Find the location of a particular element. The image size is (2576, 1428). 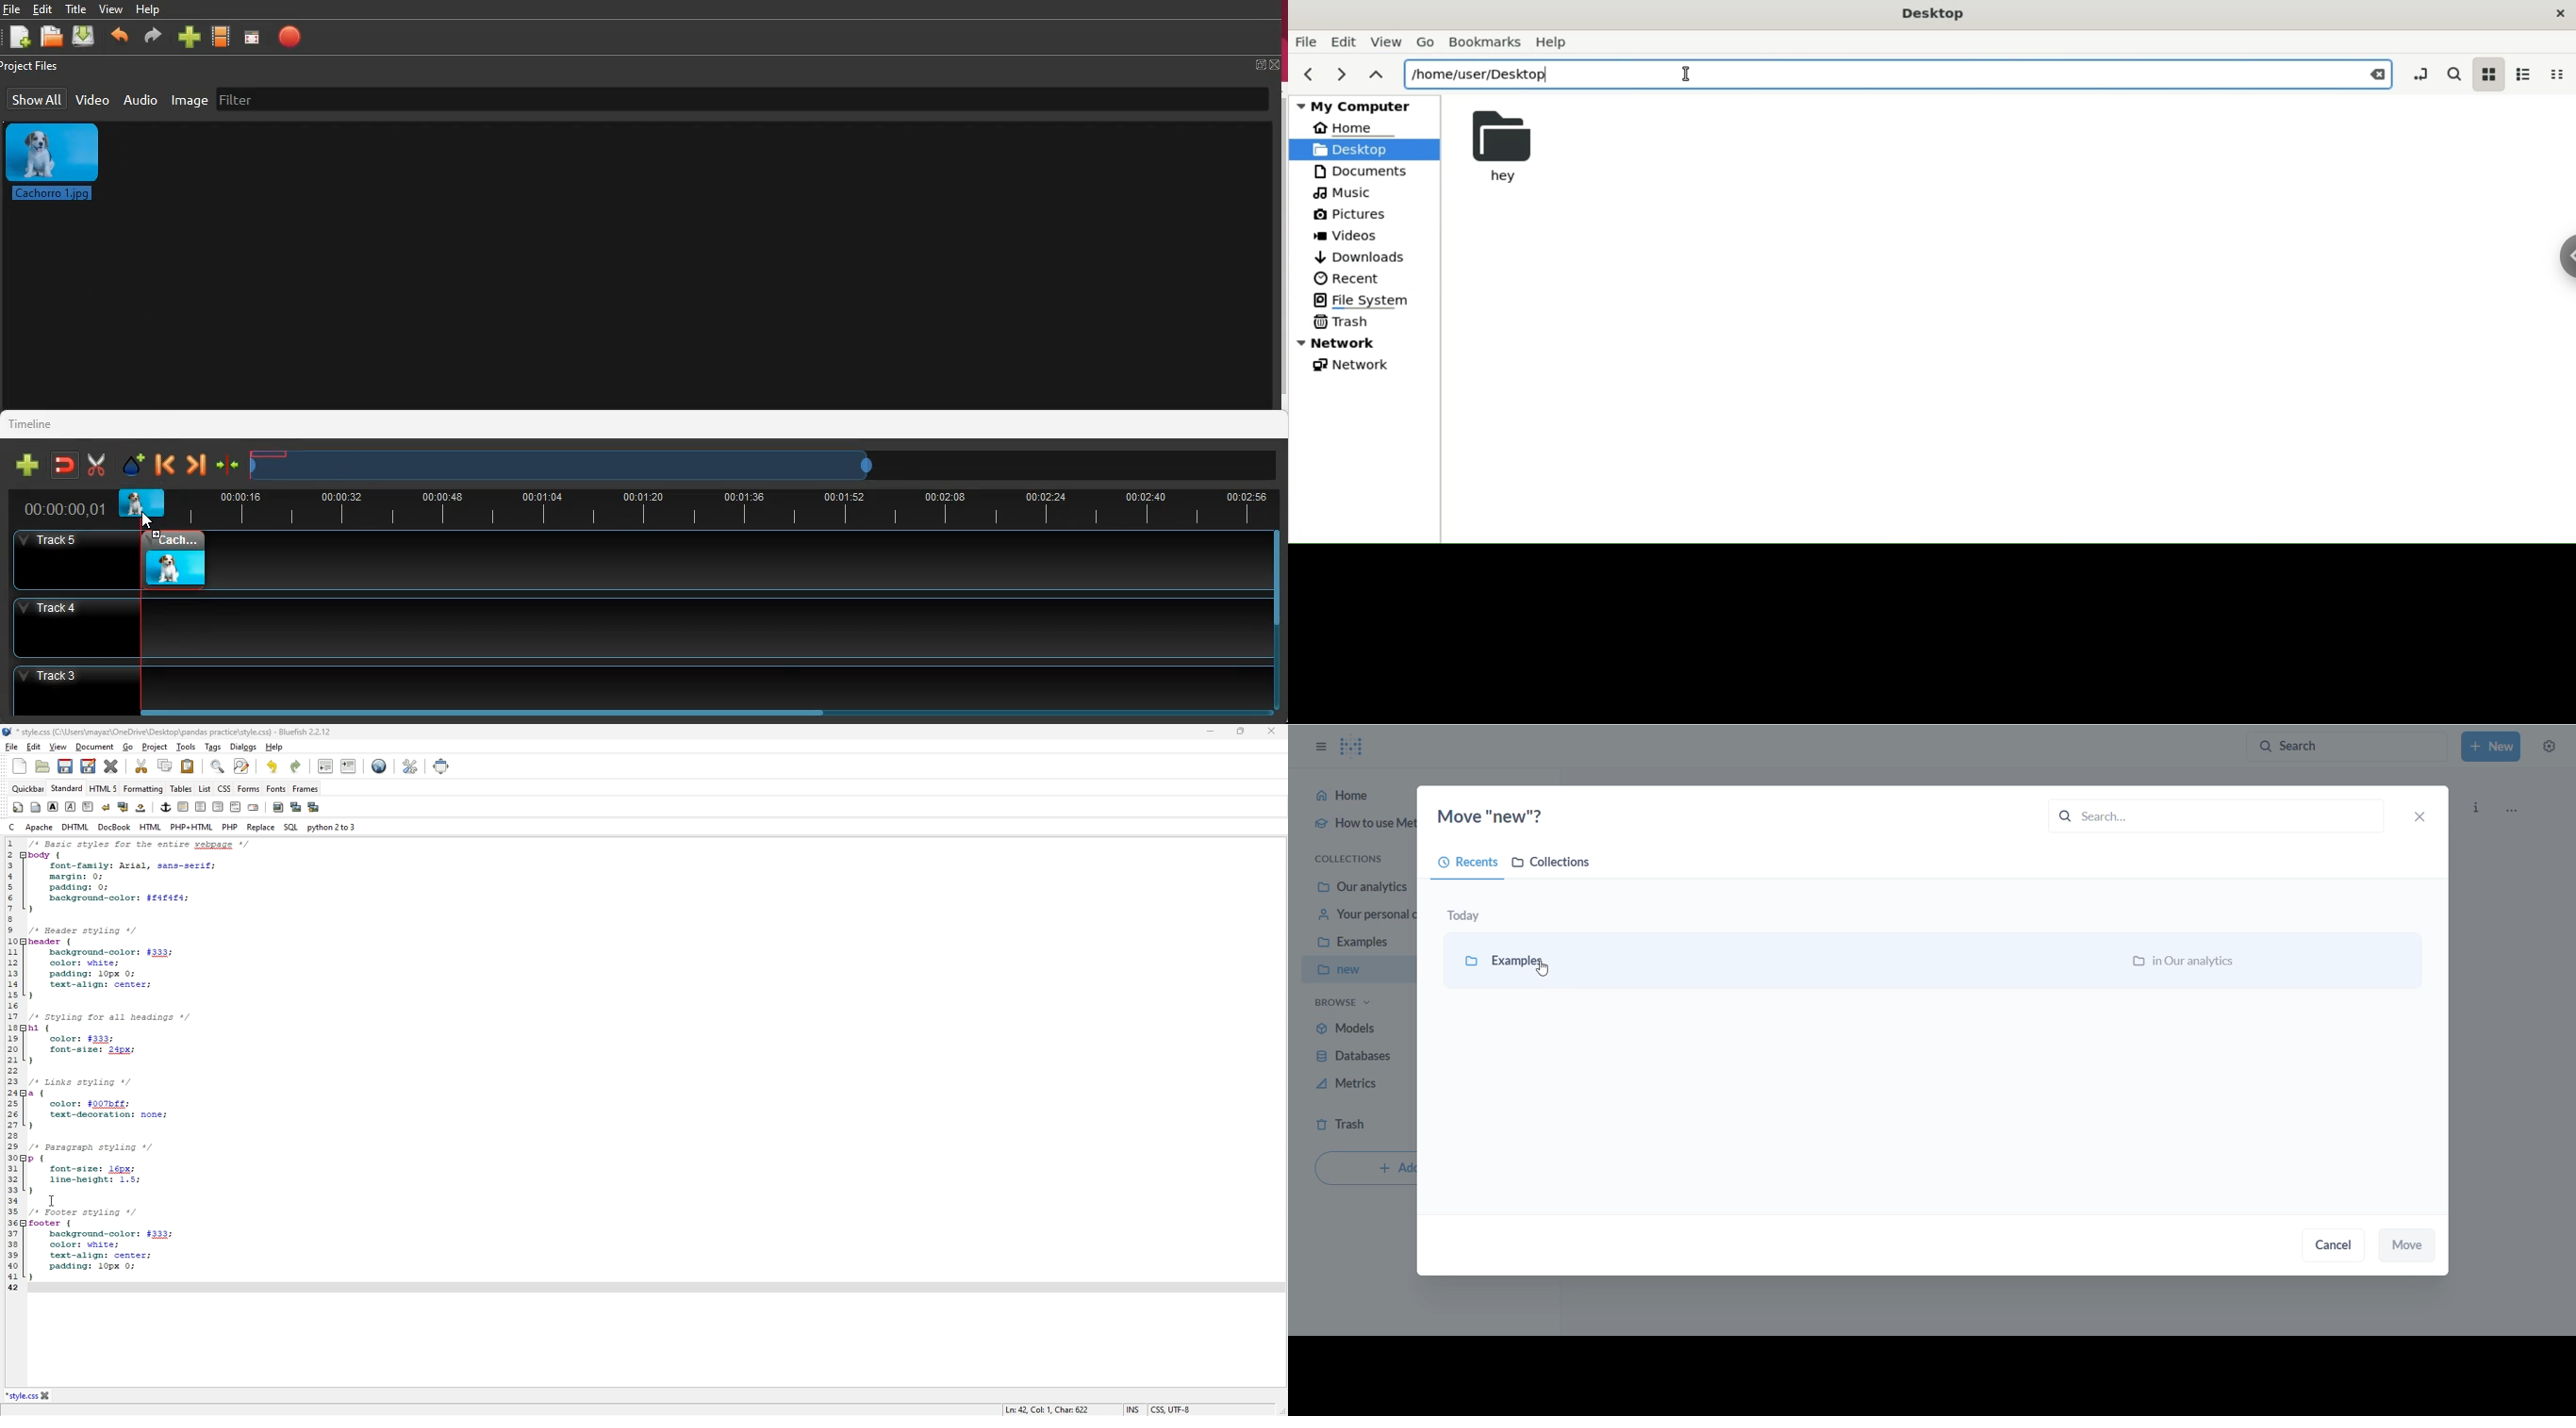

help is located at coordinates (275, 747).